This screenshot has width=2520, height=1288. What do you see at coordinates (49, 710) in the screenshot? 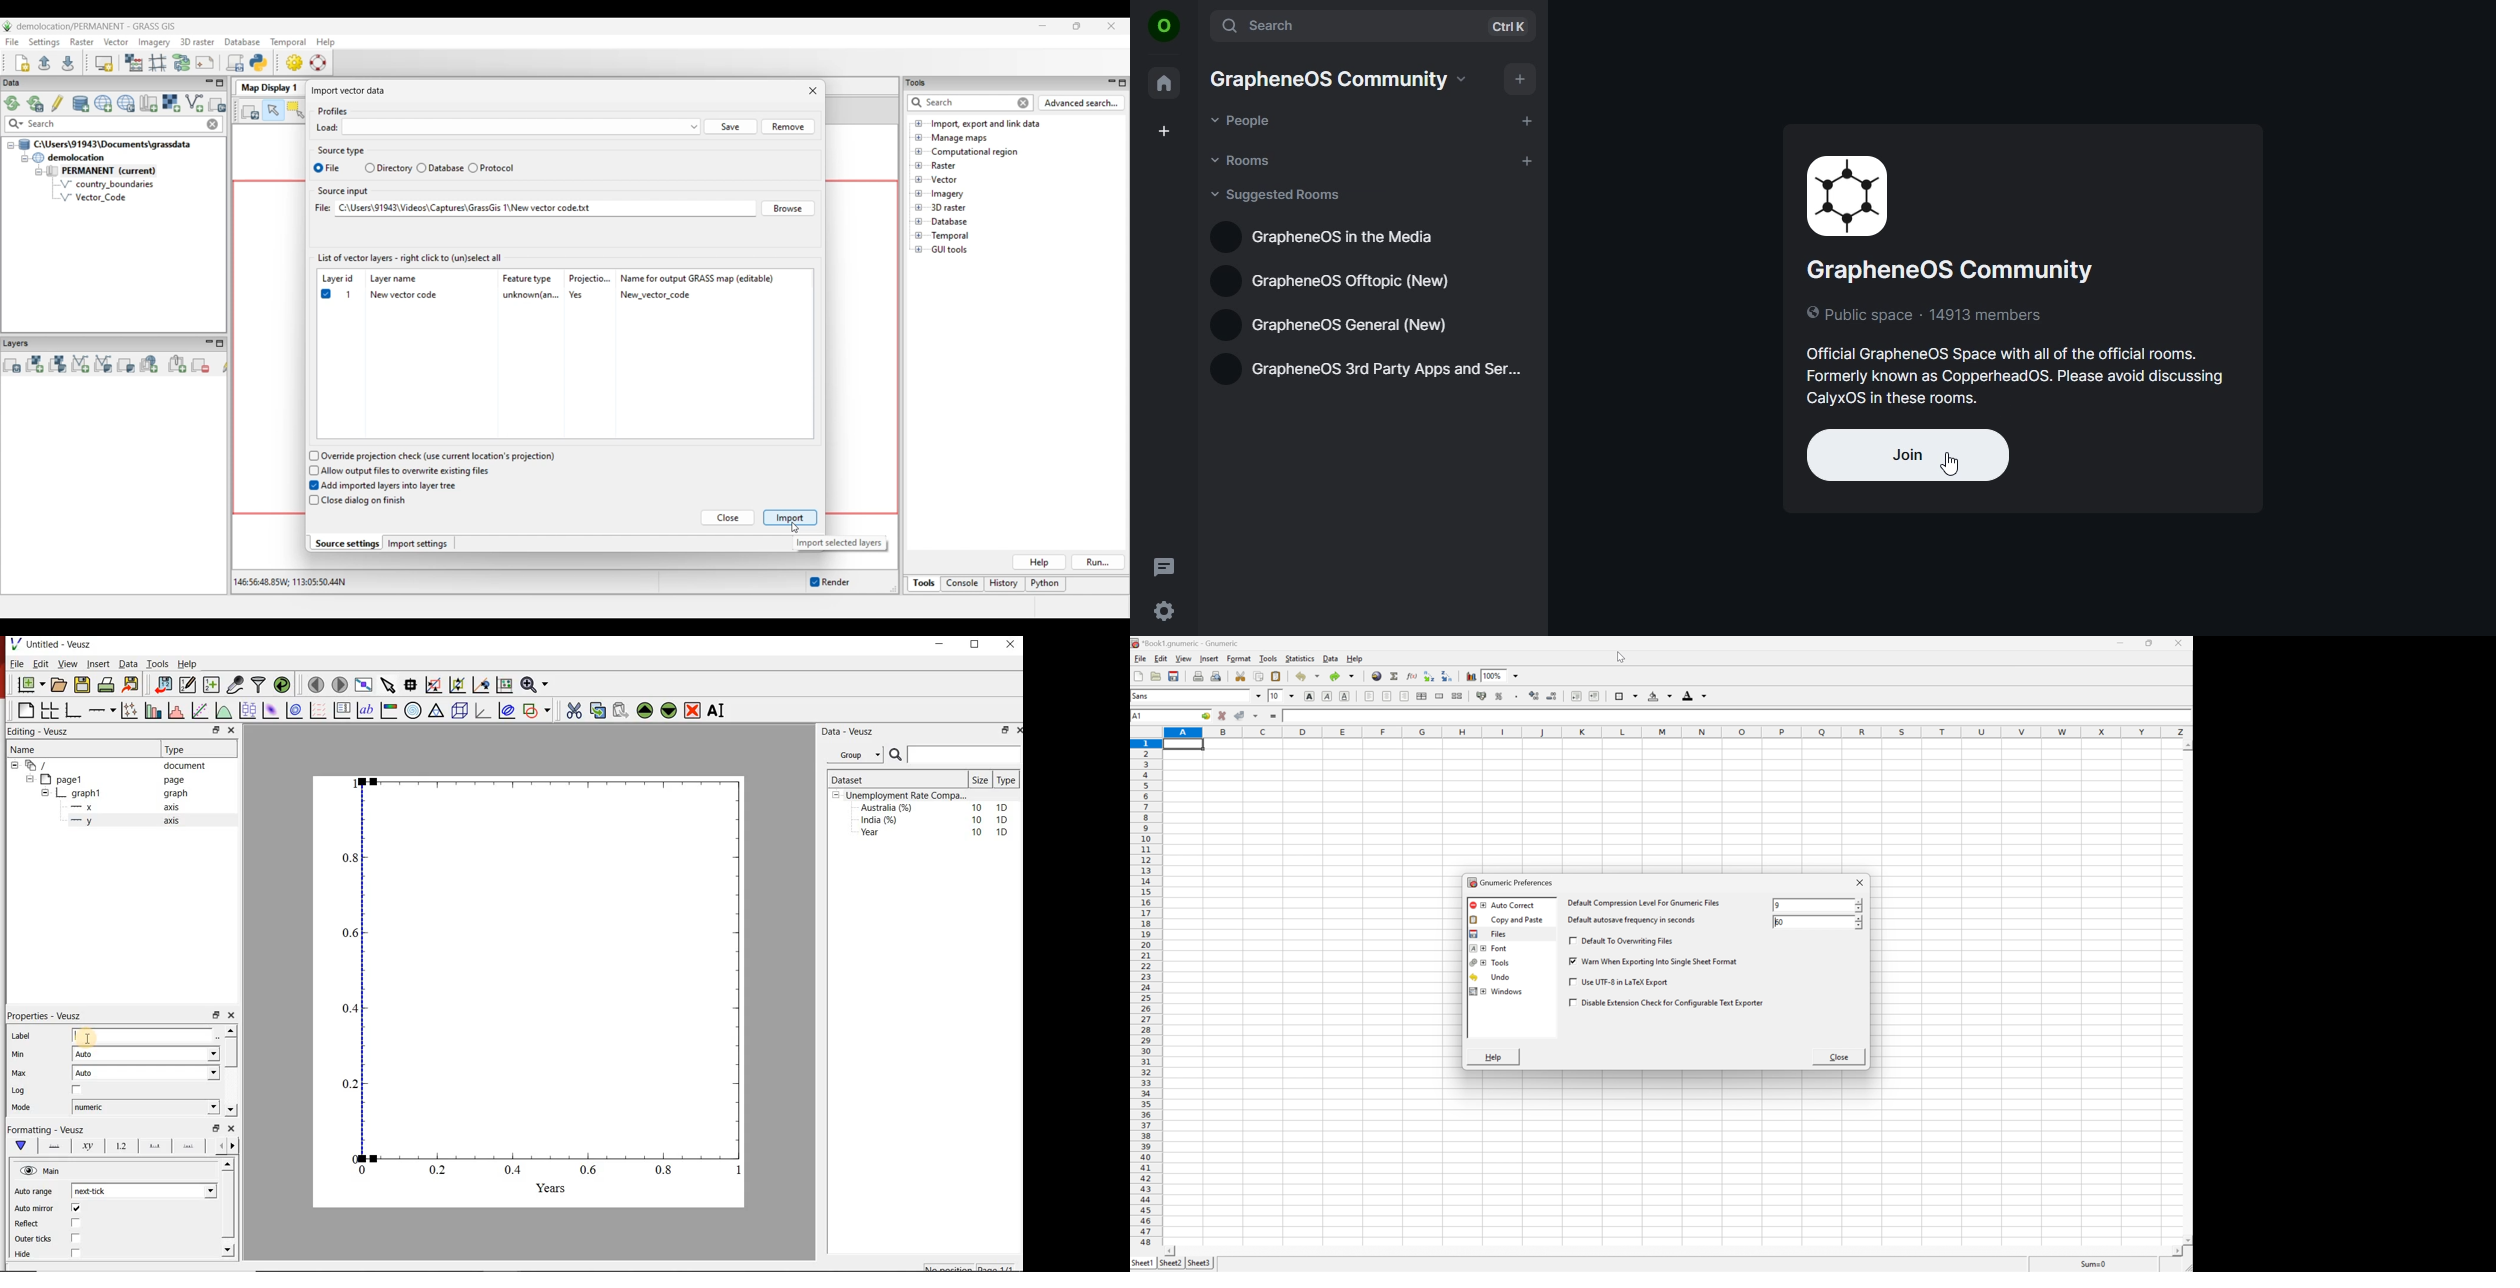
I see `arrange graphs` at bounding box center [49, 710].